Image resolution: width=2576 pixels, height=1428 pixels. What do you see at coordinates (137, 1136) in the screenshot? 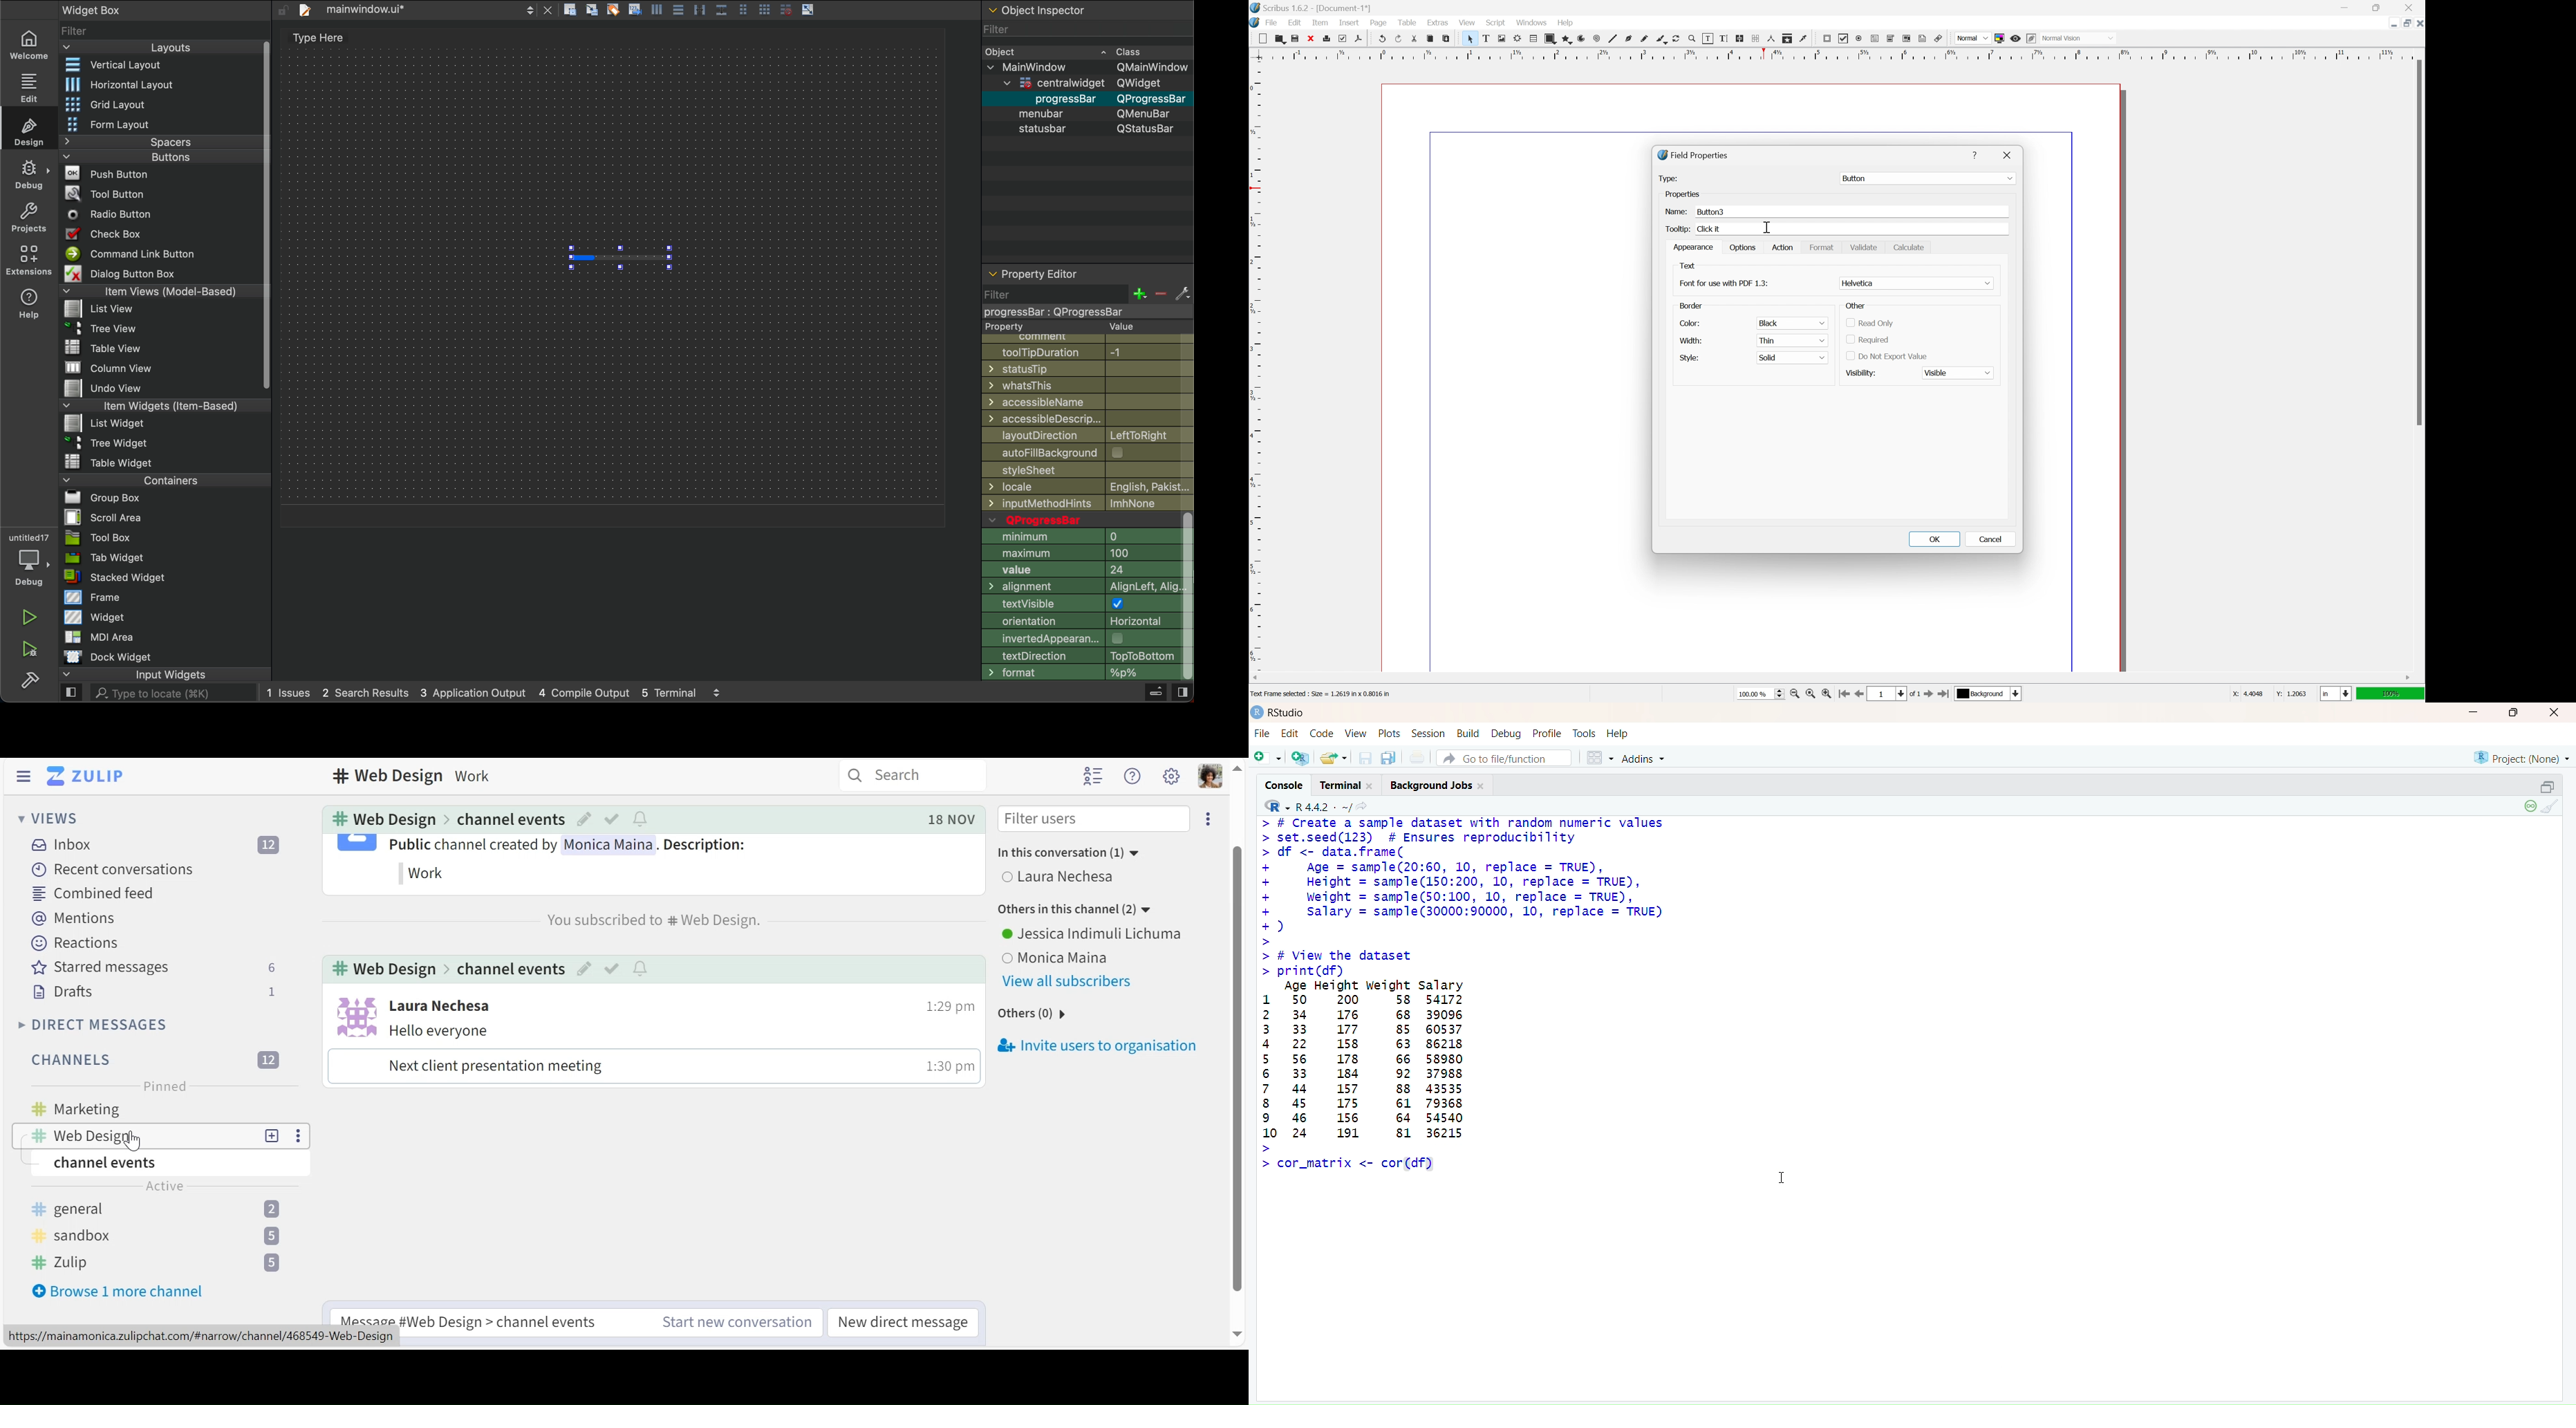
I see `web design` at bounding box center [137, 1136].